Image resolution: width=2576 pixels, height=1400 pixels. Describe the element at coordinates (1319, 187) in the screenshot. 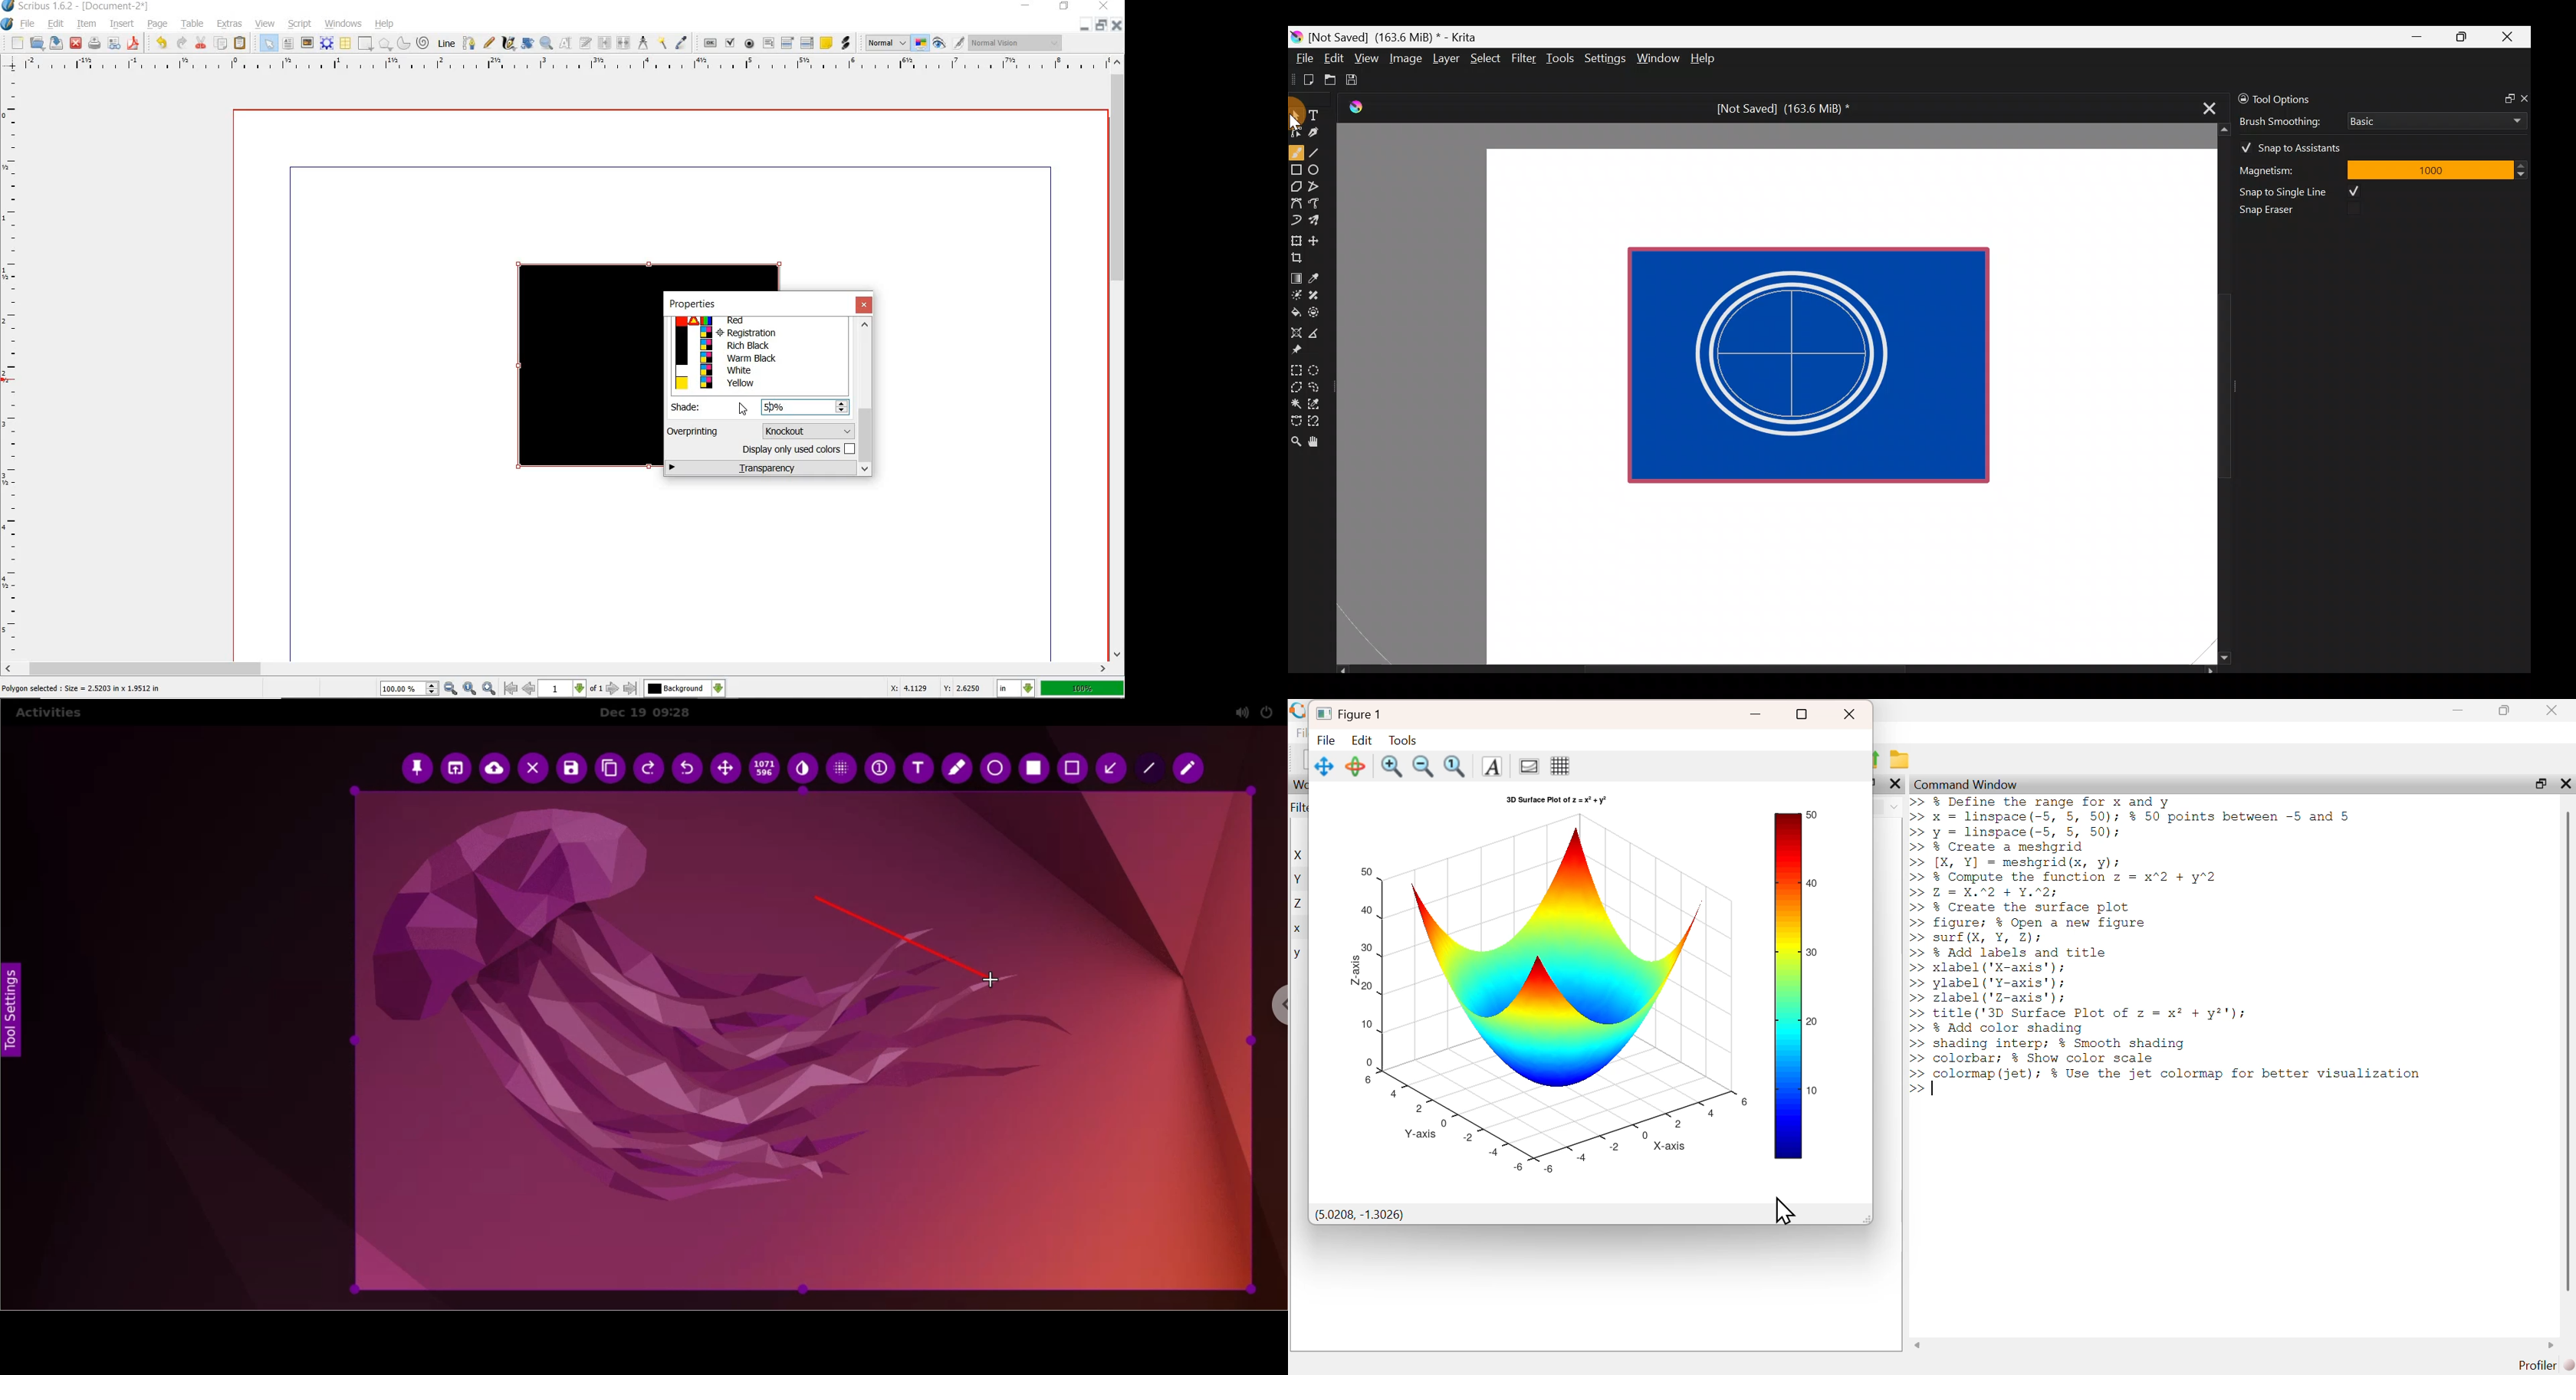

I see `Polyline tool` at that location.